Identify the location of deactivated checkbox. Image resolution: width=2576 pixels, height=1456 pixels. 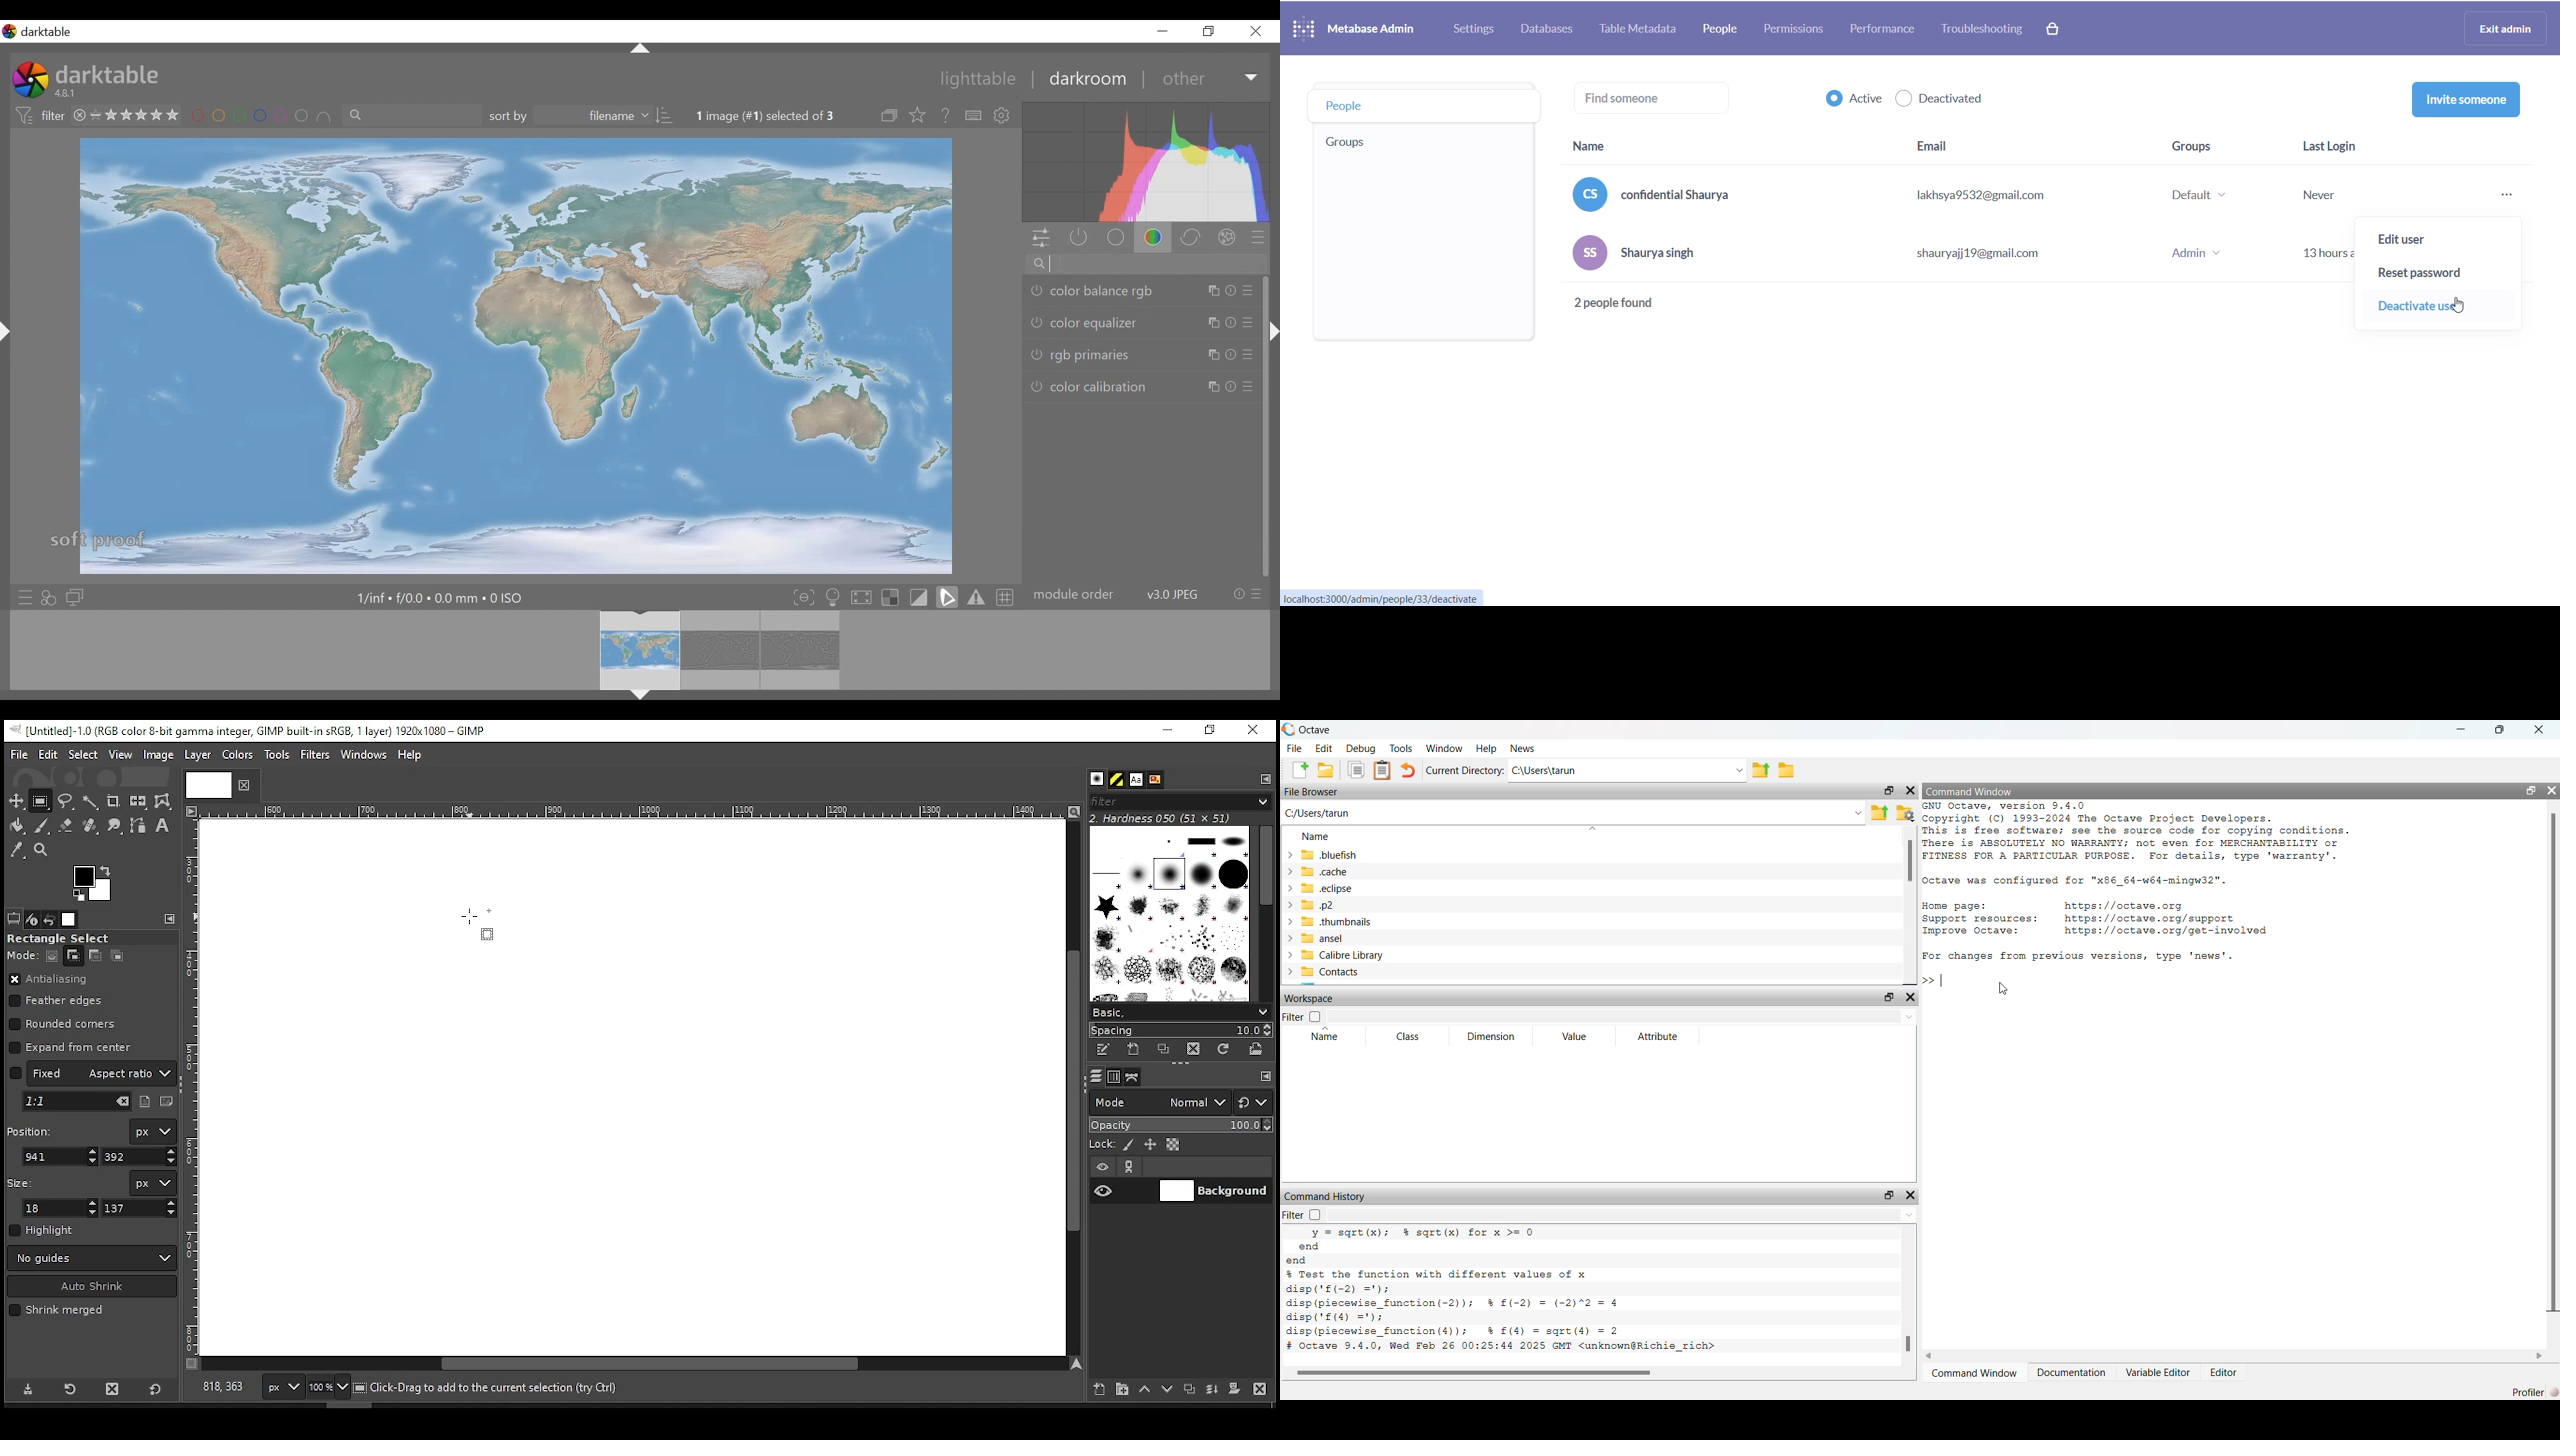
(1949, 99).